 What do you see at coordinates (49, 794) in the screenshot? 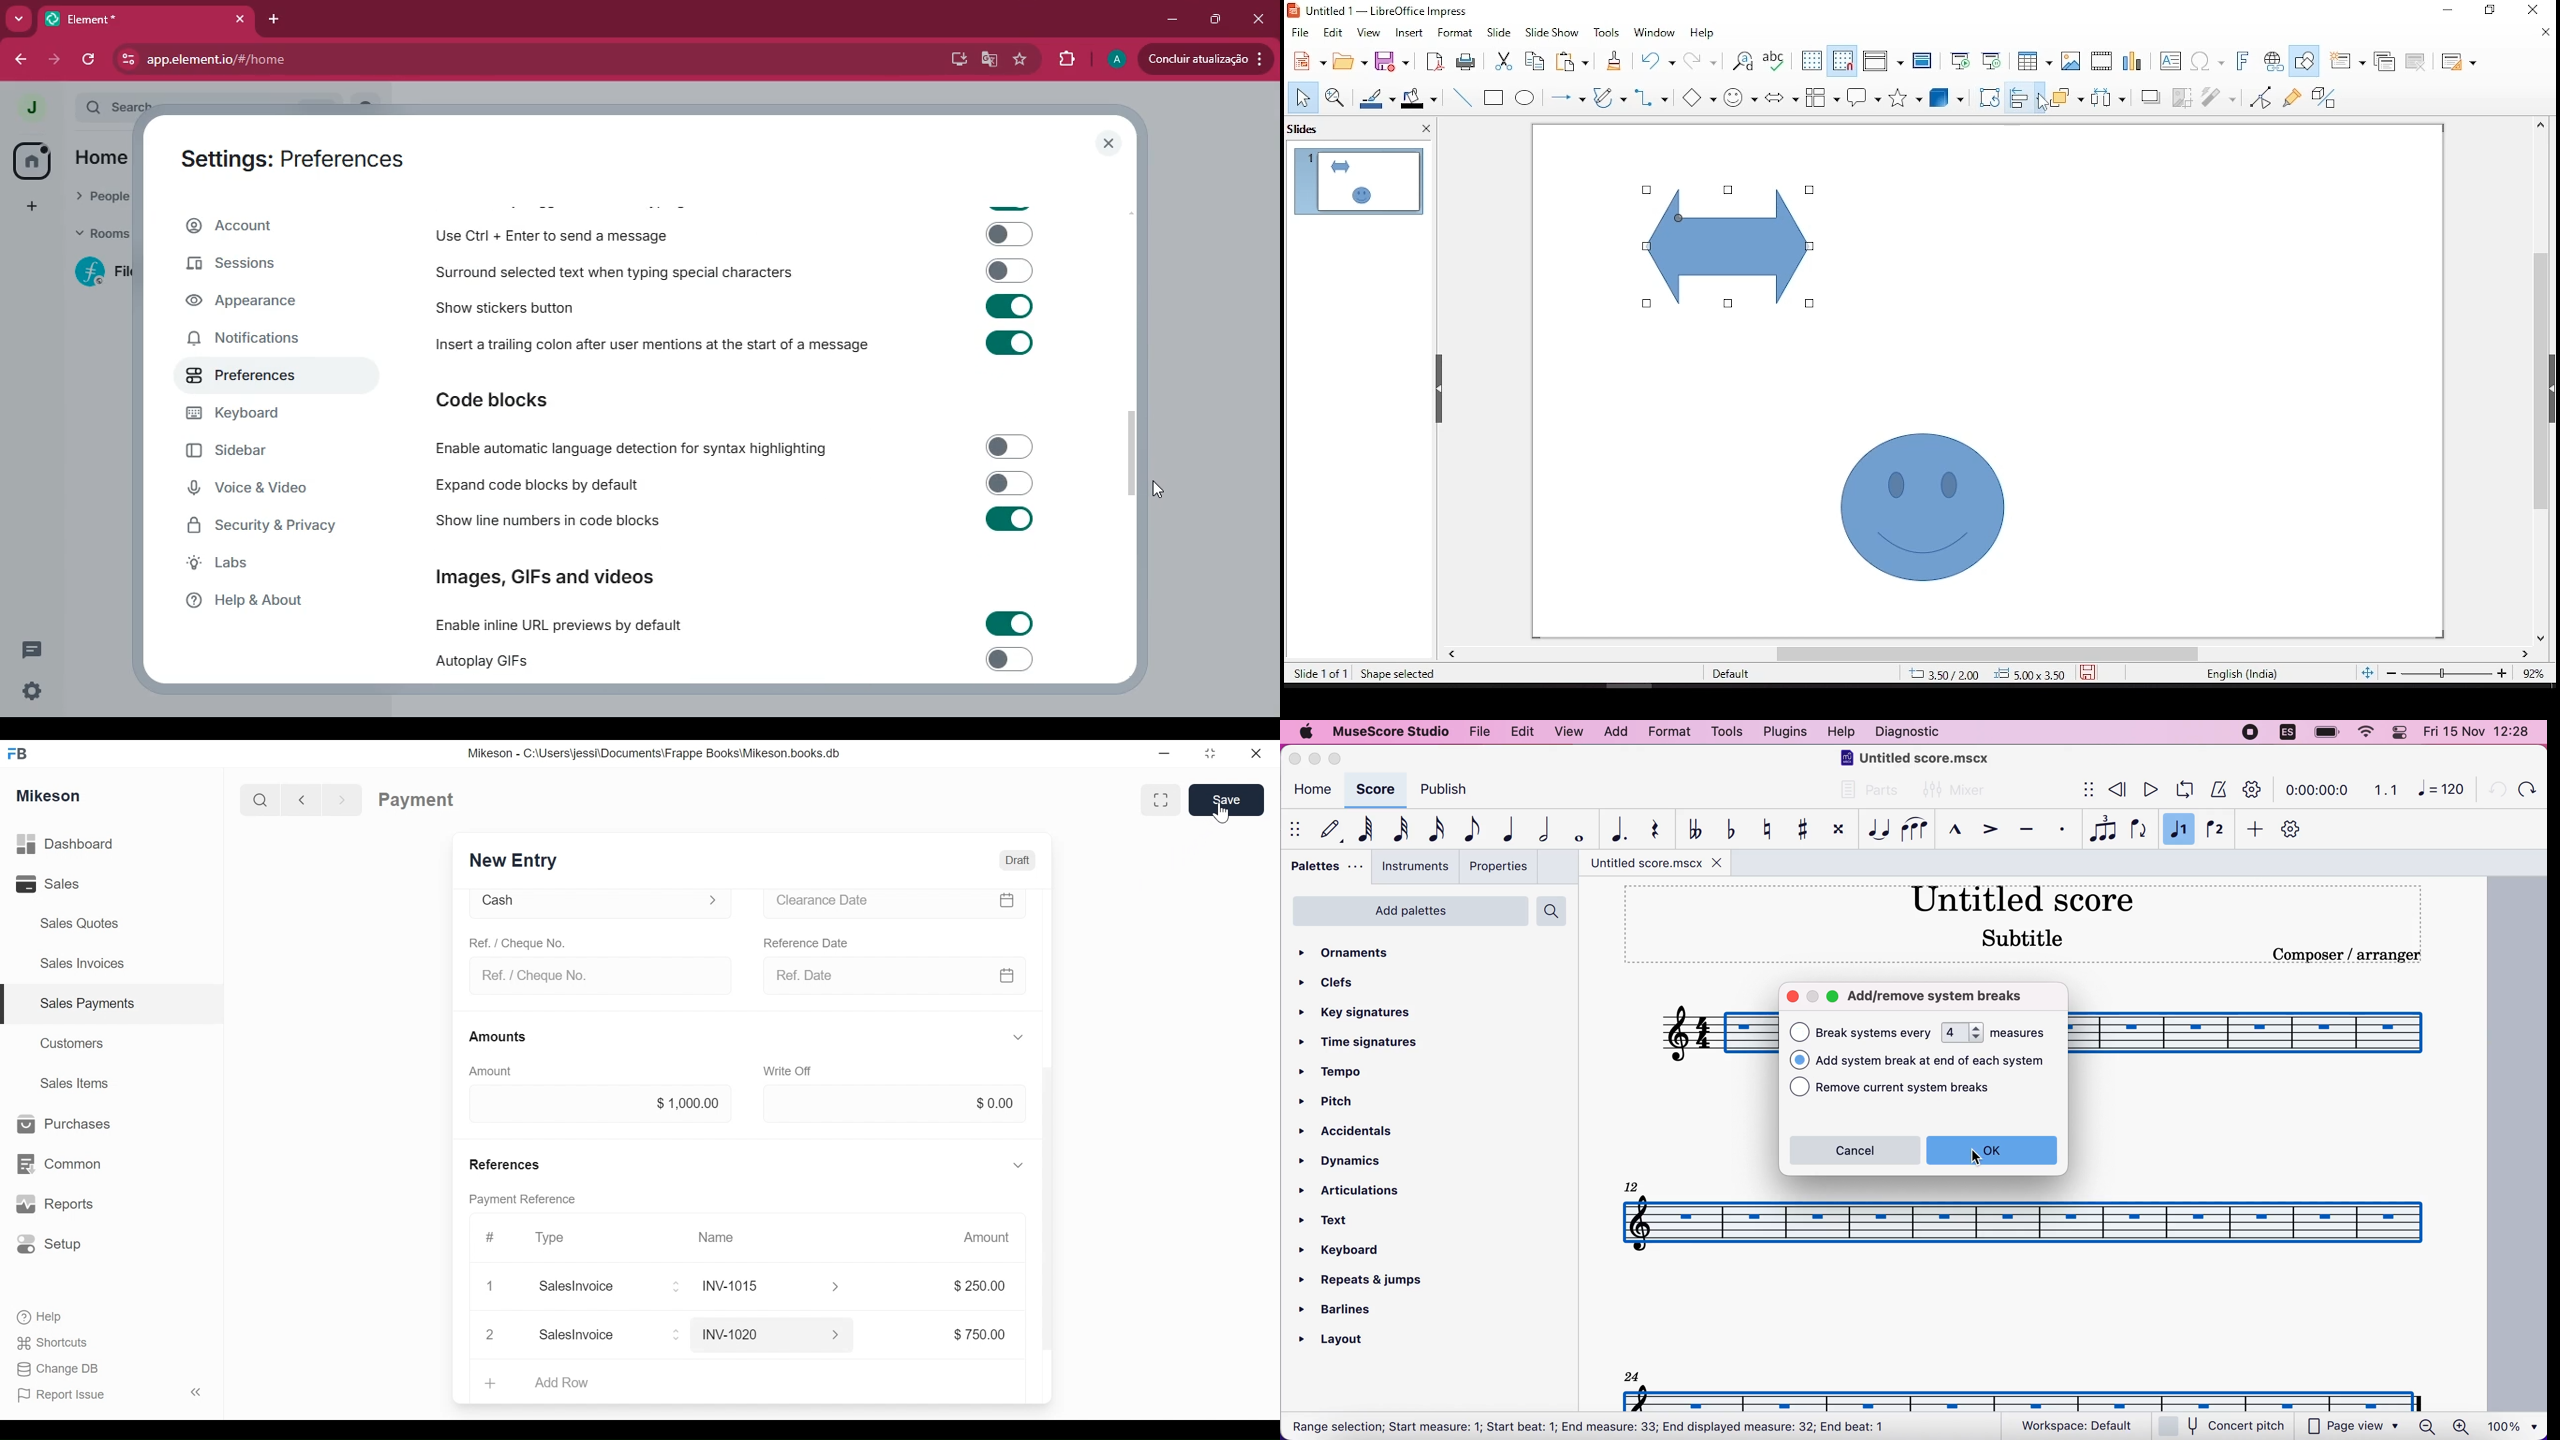
I see `Mikeson` at bounding box center [49, 794].